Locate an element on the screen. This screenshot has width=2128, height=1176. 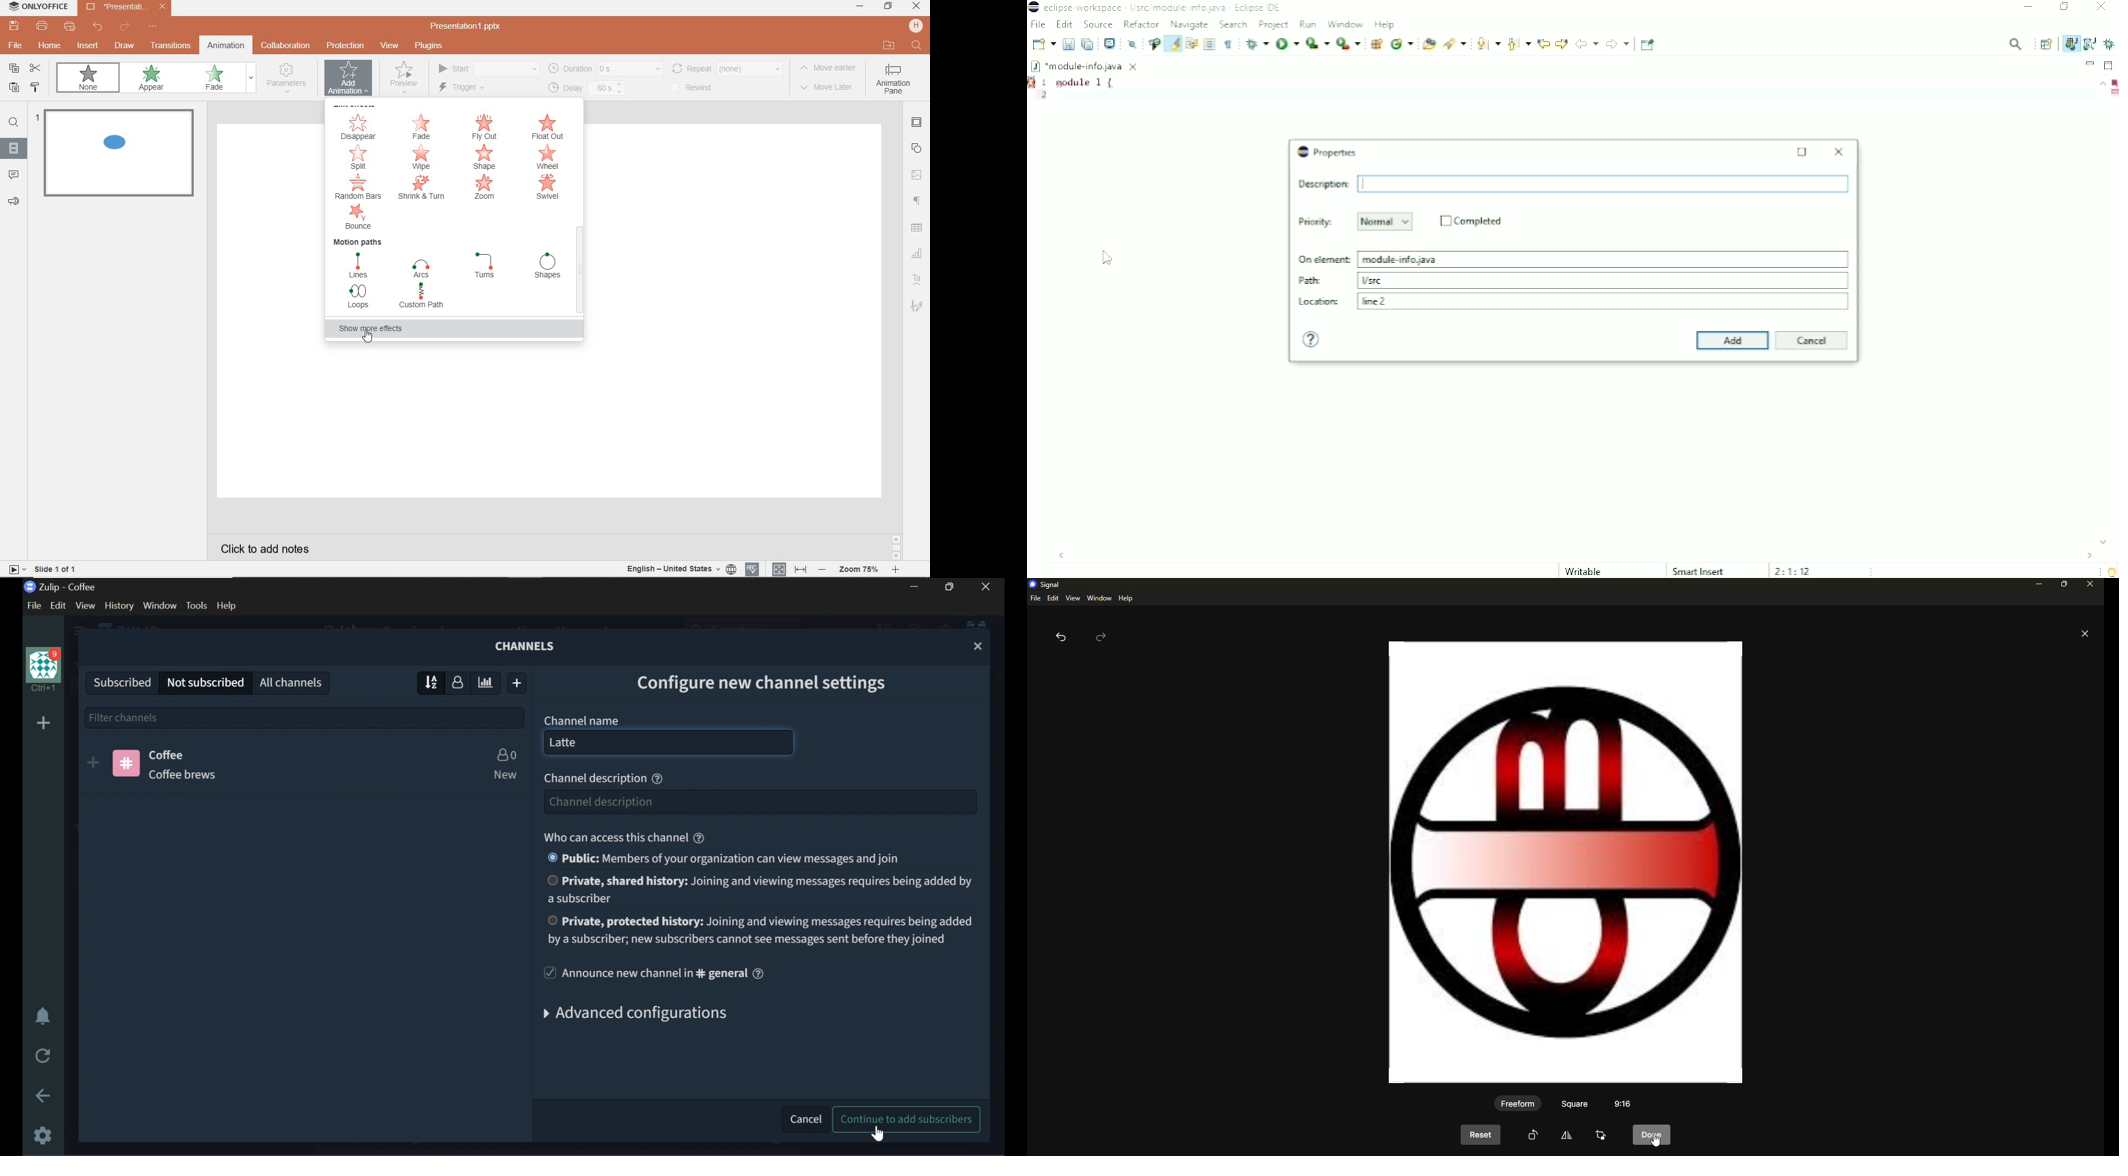
DISAPPEAR is located at coordinates (359, 127).